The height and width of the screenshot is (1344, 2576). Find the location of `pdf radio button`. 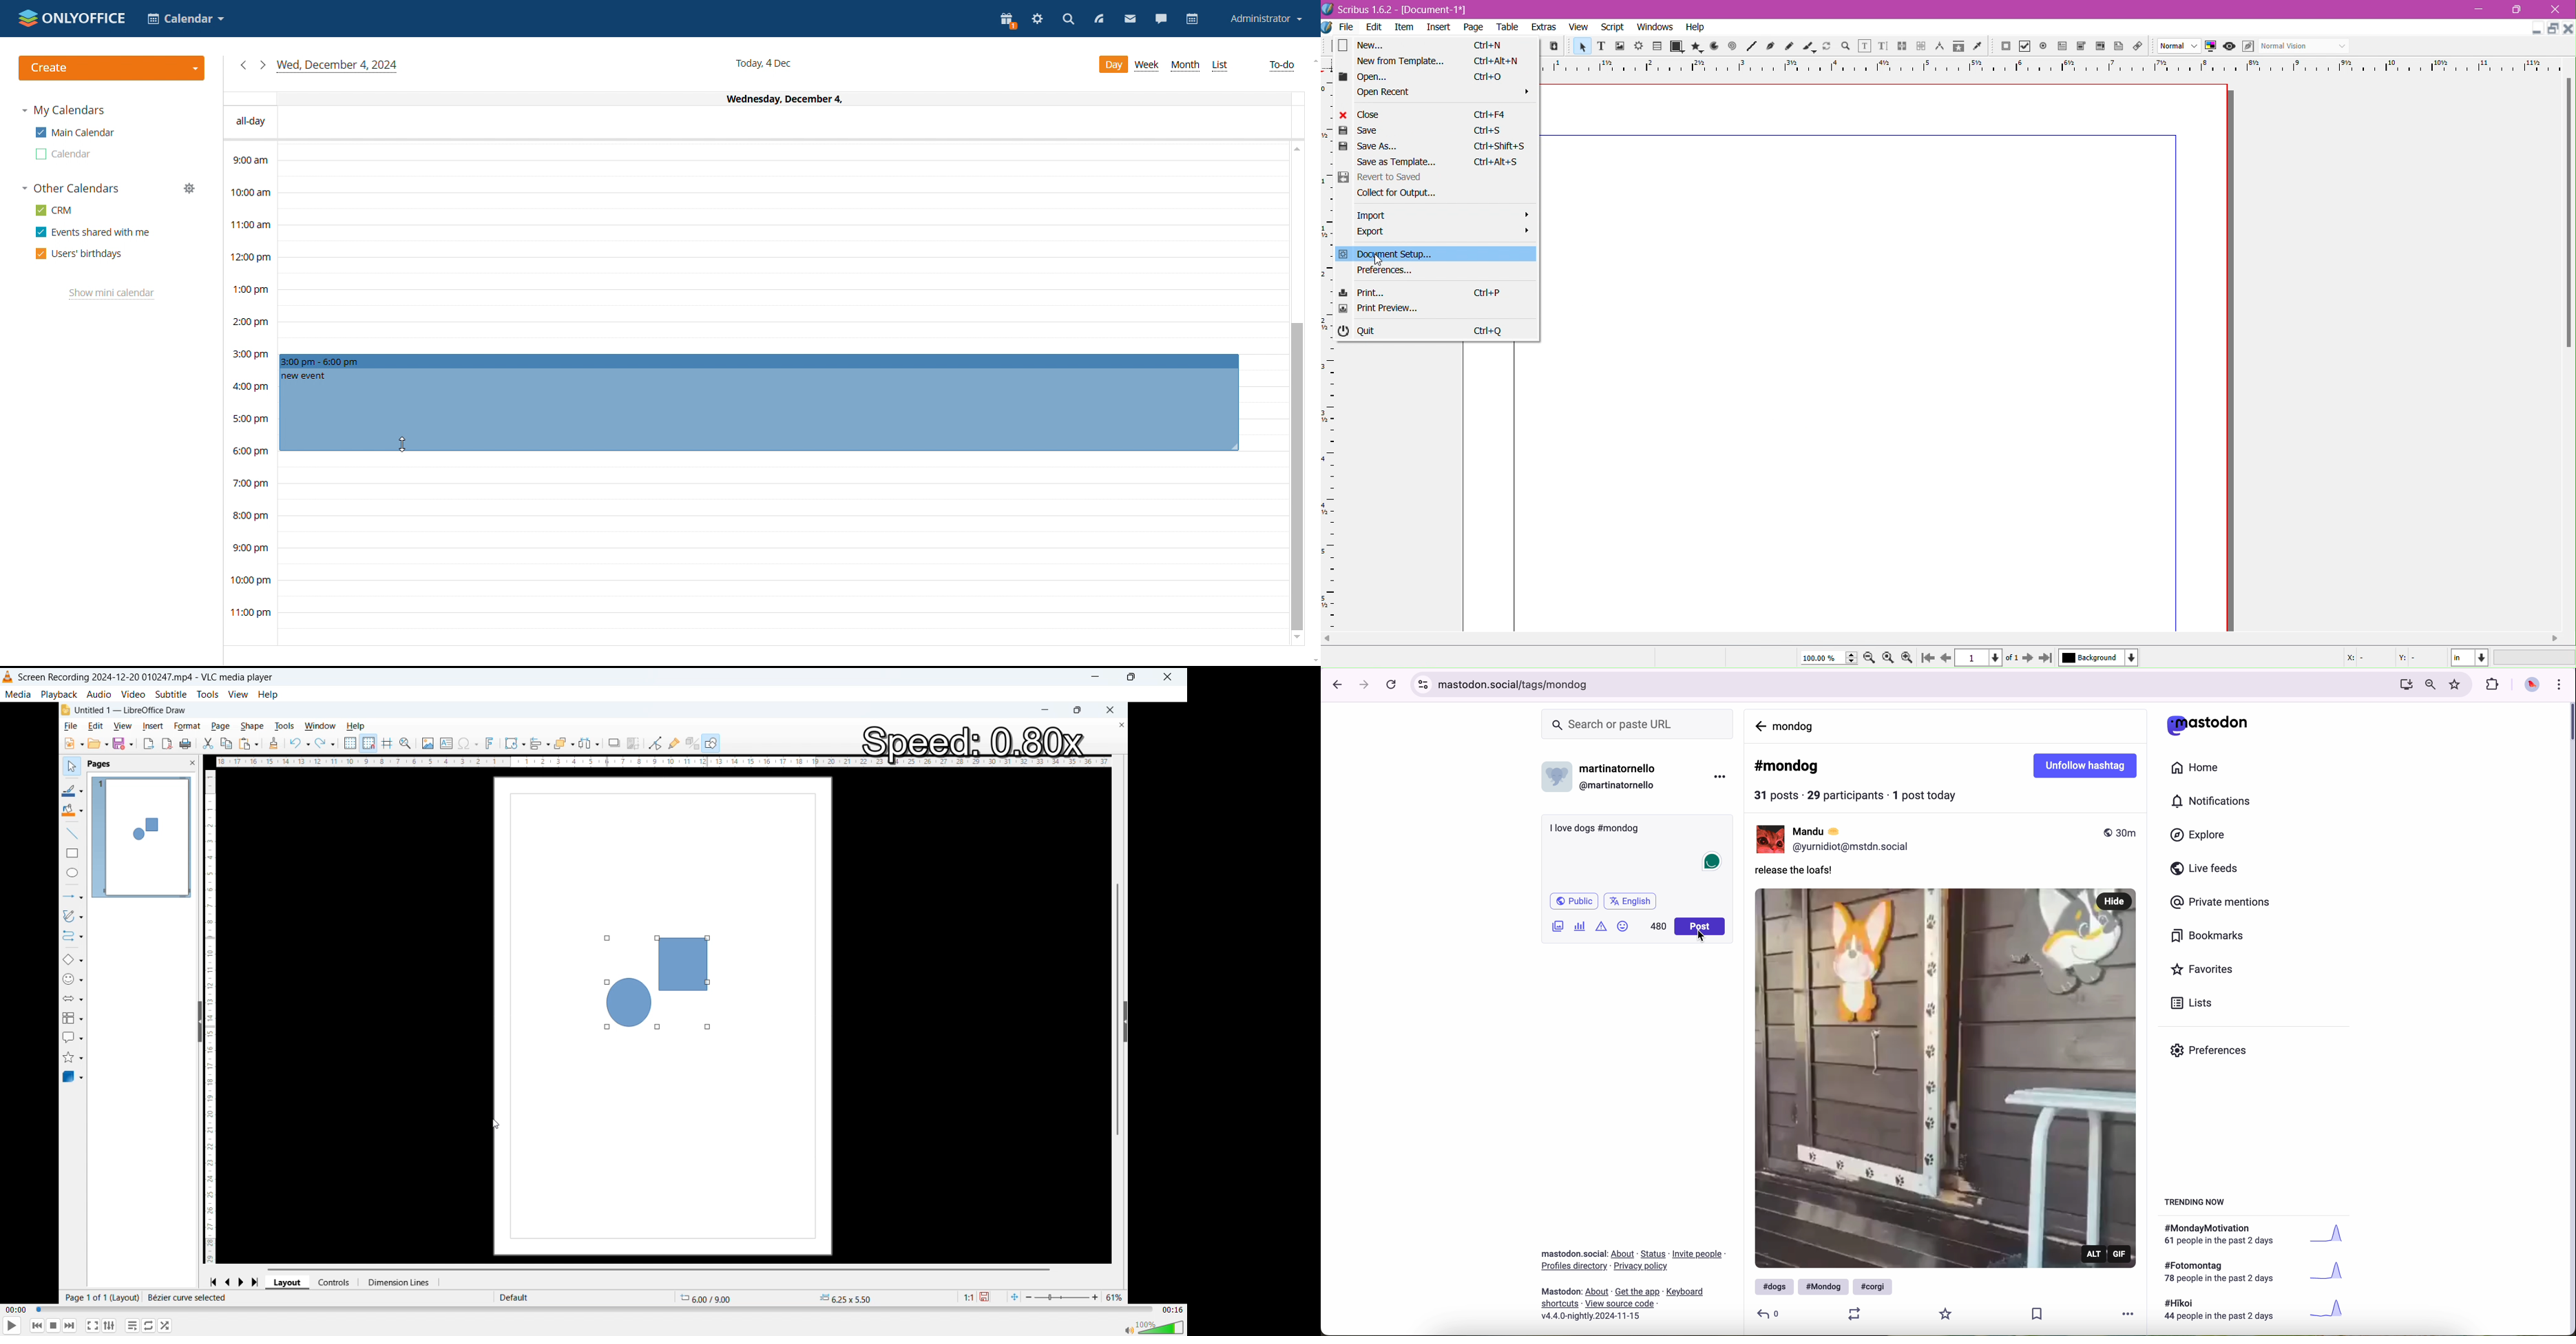

pdf radio button is located at coordinates (2044, 46).